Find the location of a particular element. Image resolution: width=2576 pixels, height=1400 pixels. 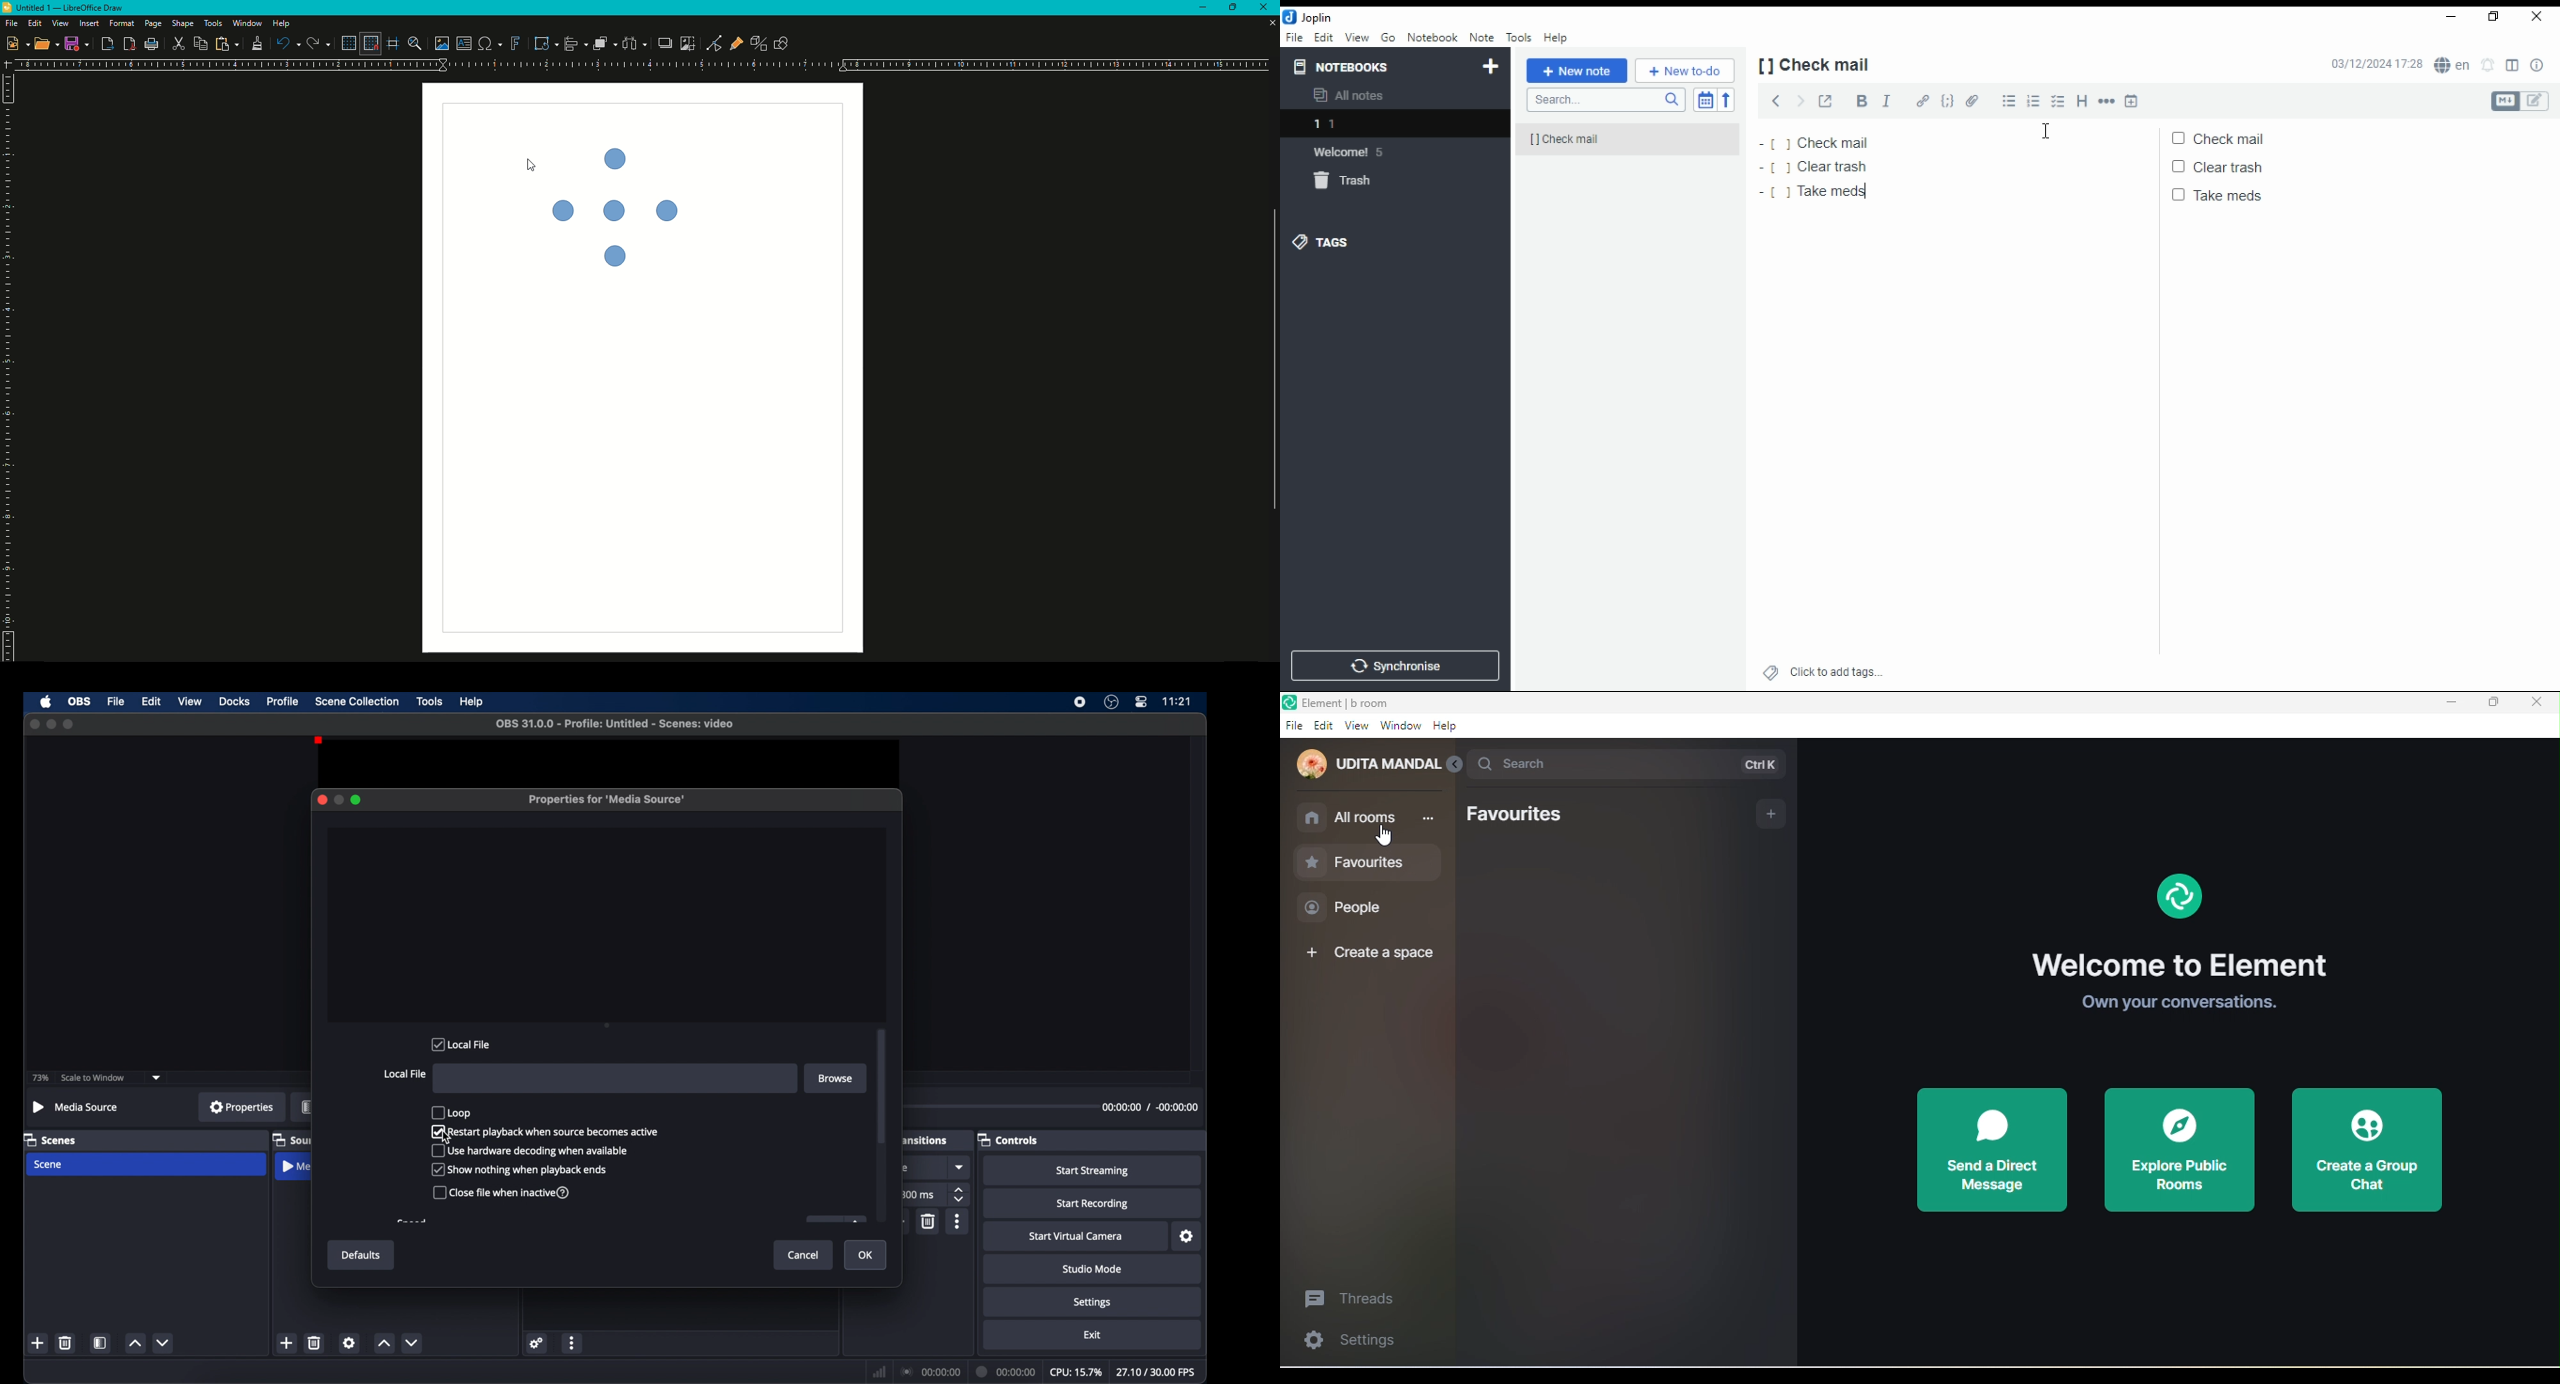

obscure icon is located at coordinates (837, 1219).